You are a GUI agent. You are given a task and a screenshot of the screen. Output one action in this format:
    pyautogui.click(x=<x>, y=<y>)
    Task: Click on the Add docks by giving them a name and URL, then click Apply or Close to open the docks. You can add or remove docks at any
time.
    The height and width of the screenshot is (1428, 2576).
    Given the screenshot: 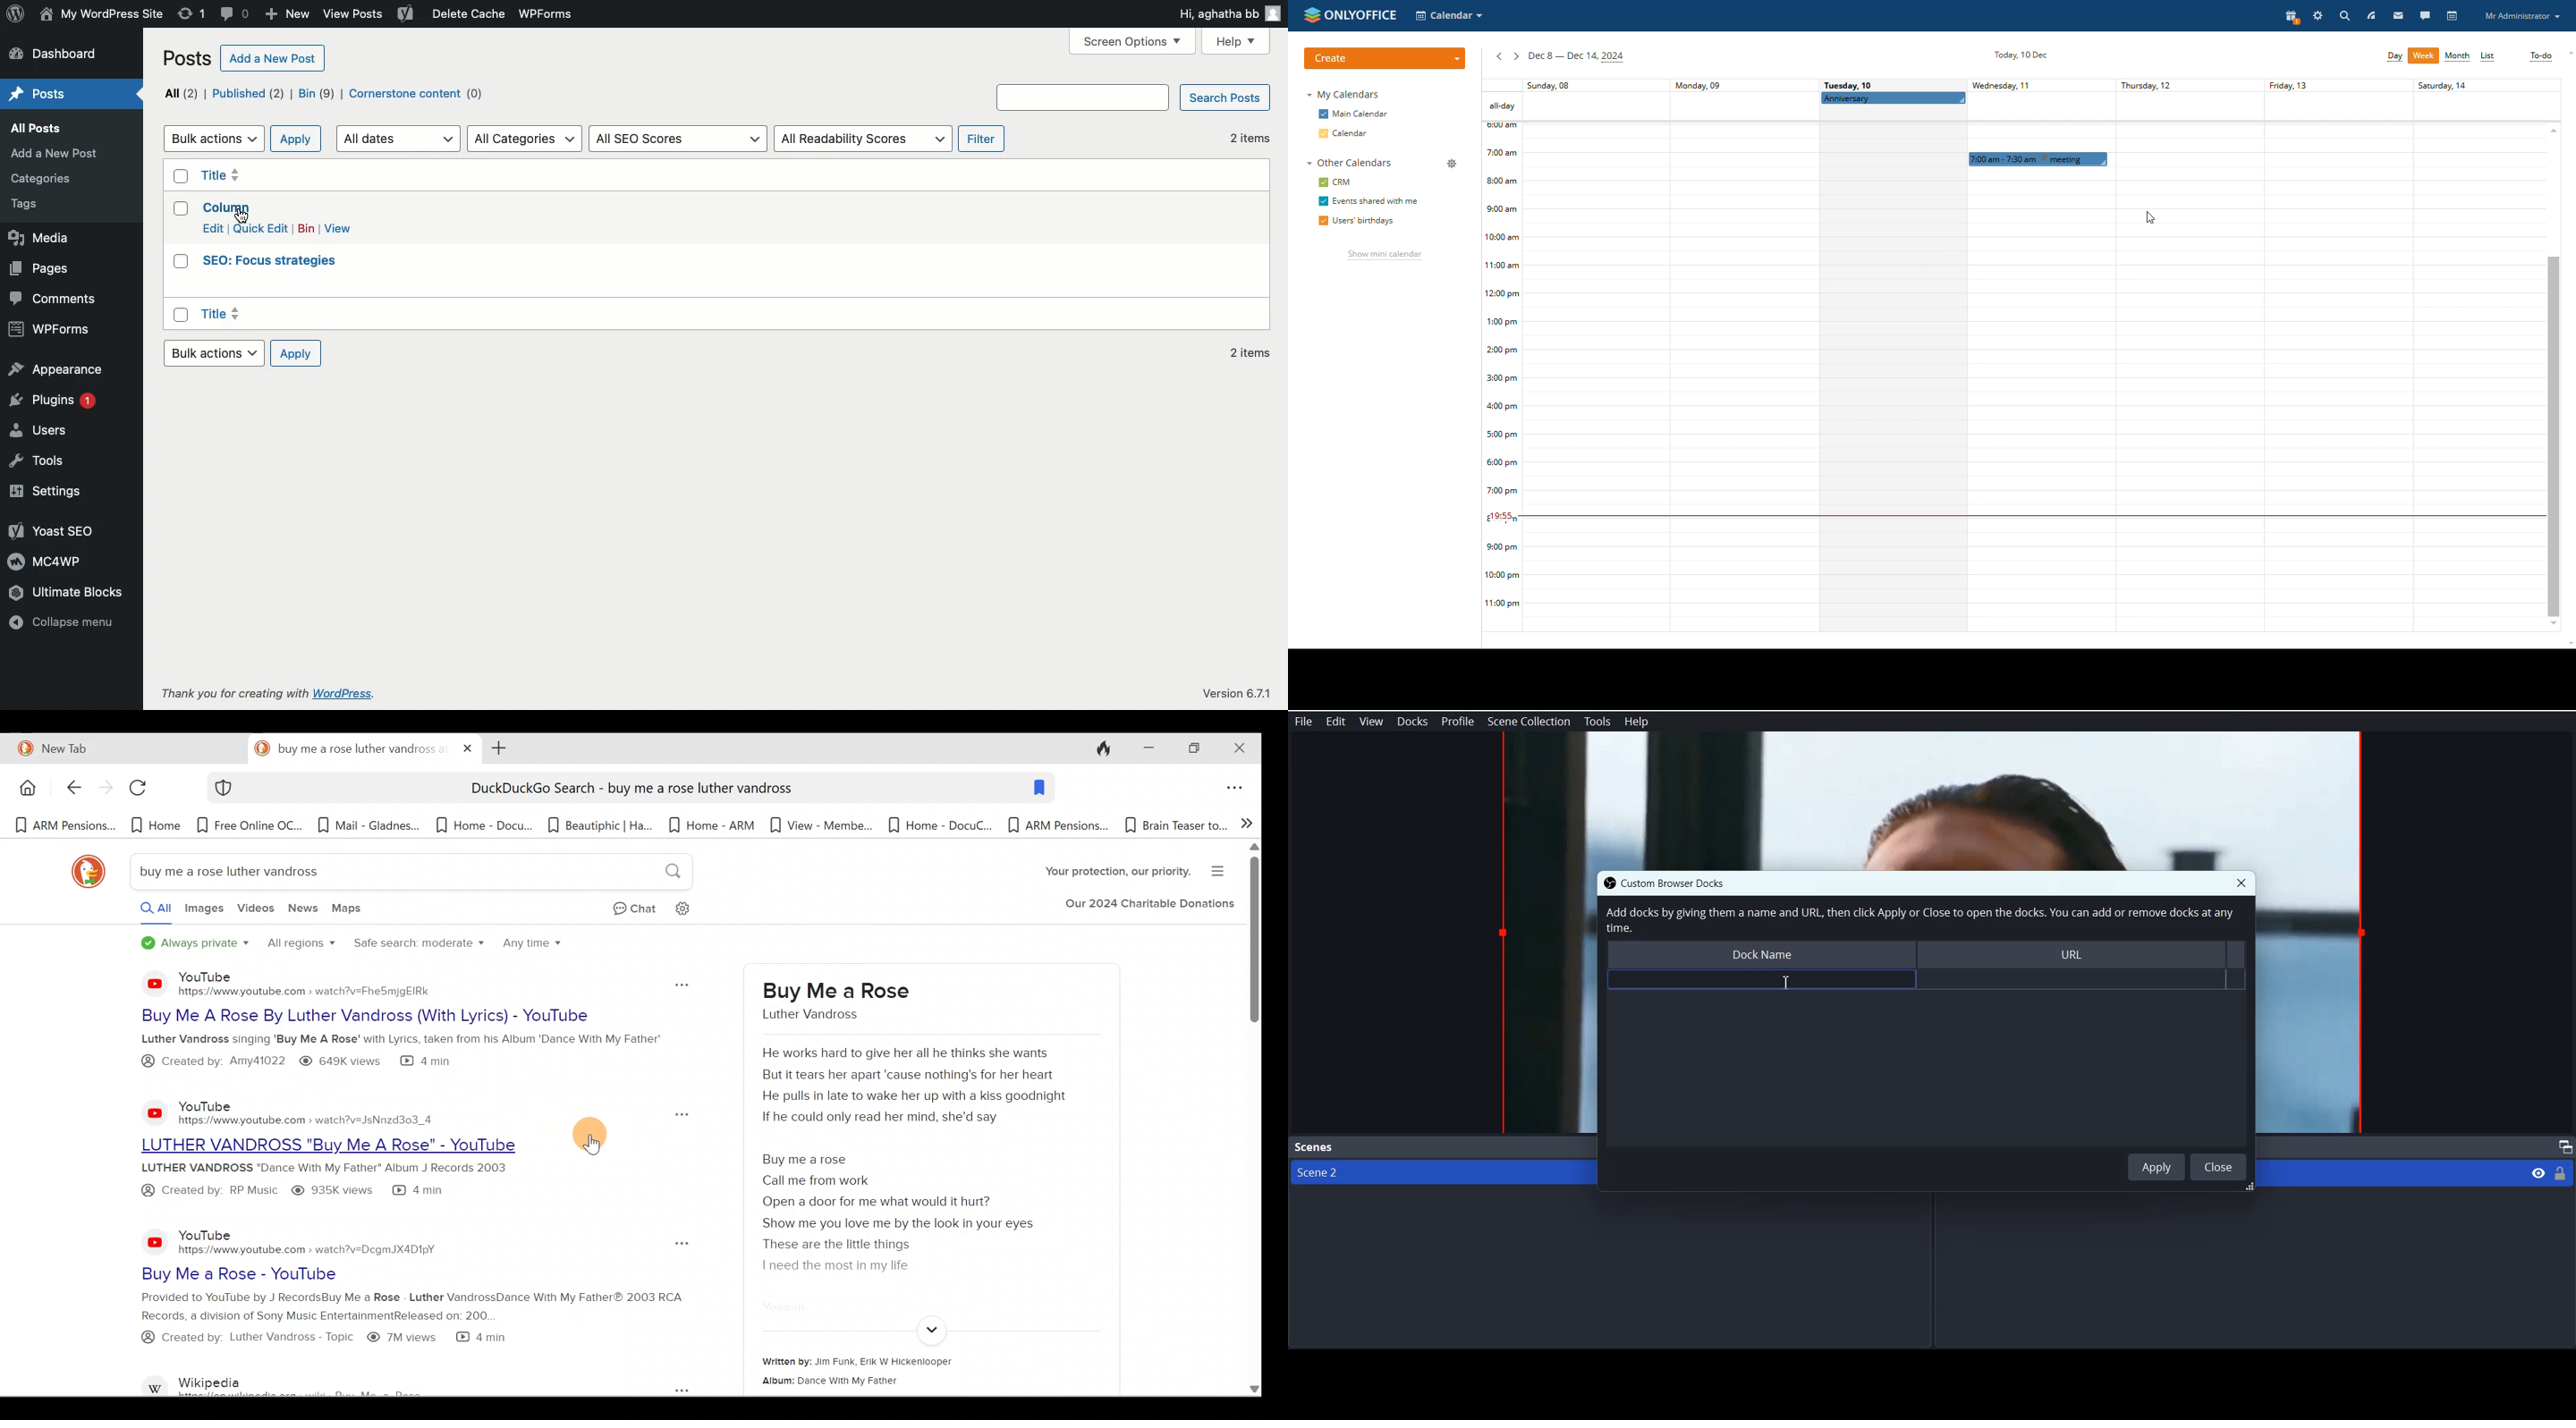 What is the action you would take?
    pyautogui.click(x=1918, y=921)
    